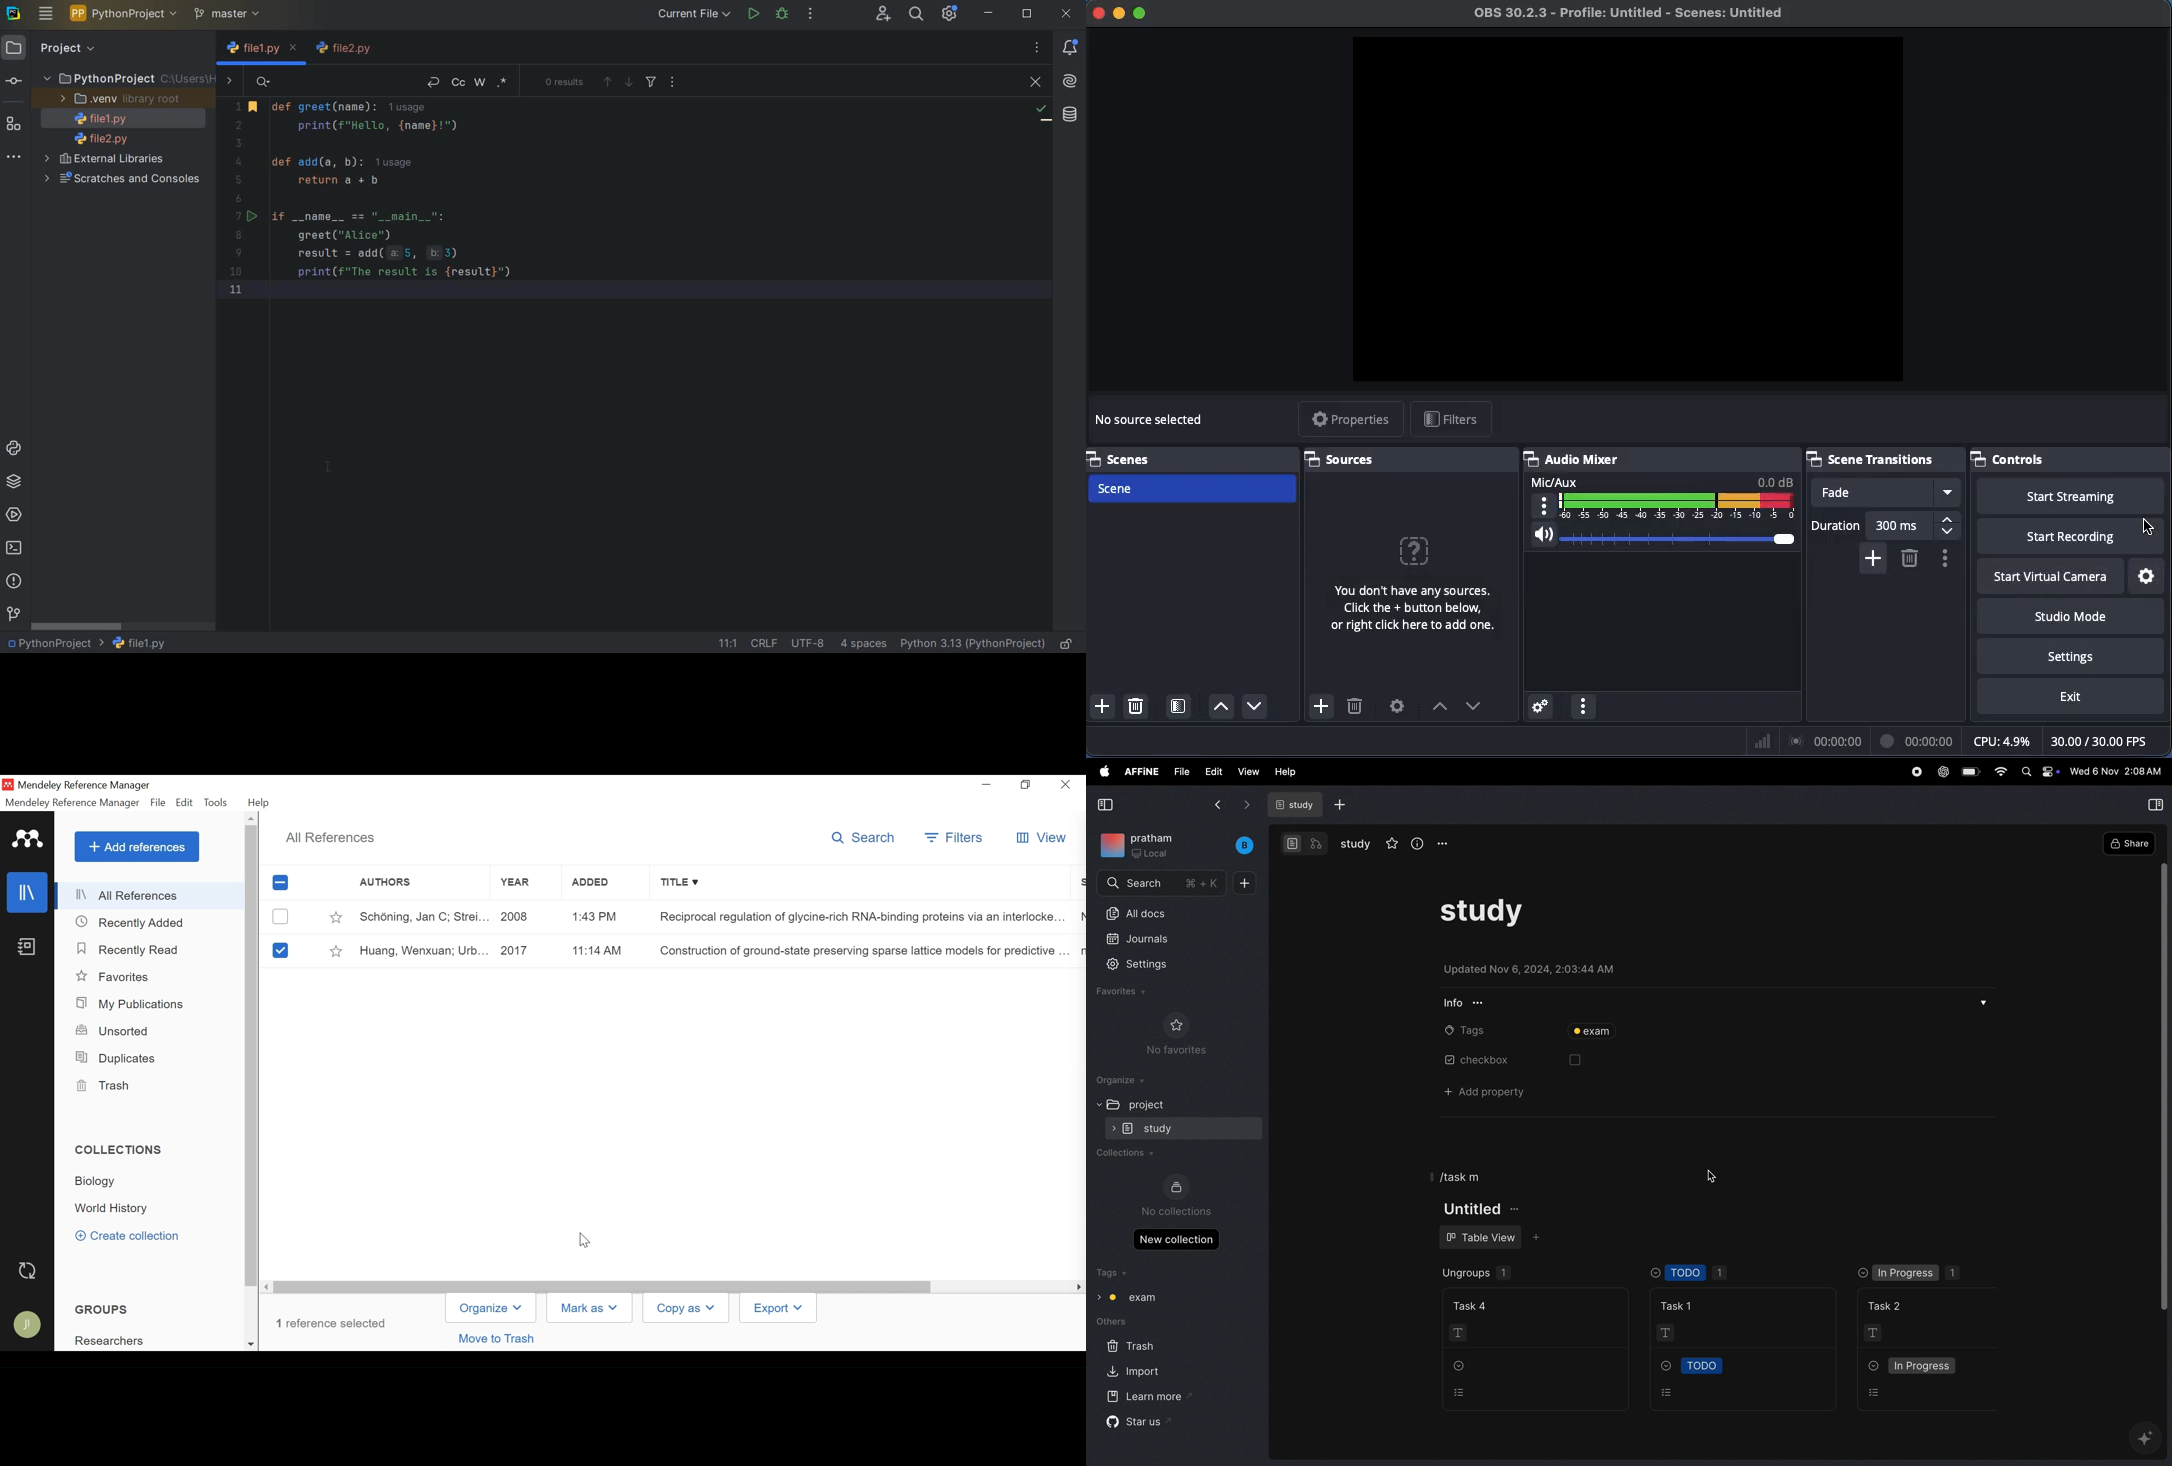  What do you see at coordinates (1197, 486) in the screenshot?
I see `Scene` at bounding box center [1197, 486].